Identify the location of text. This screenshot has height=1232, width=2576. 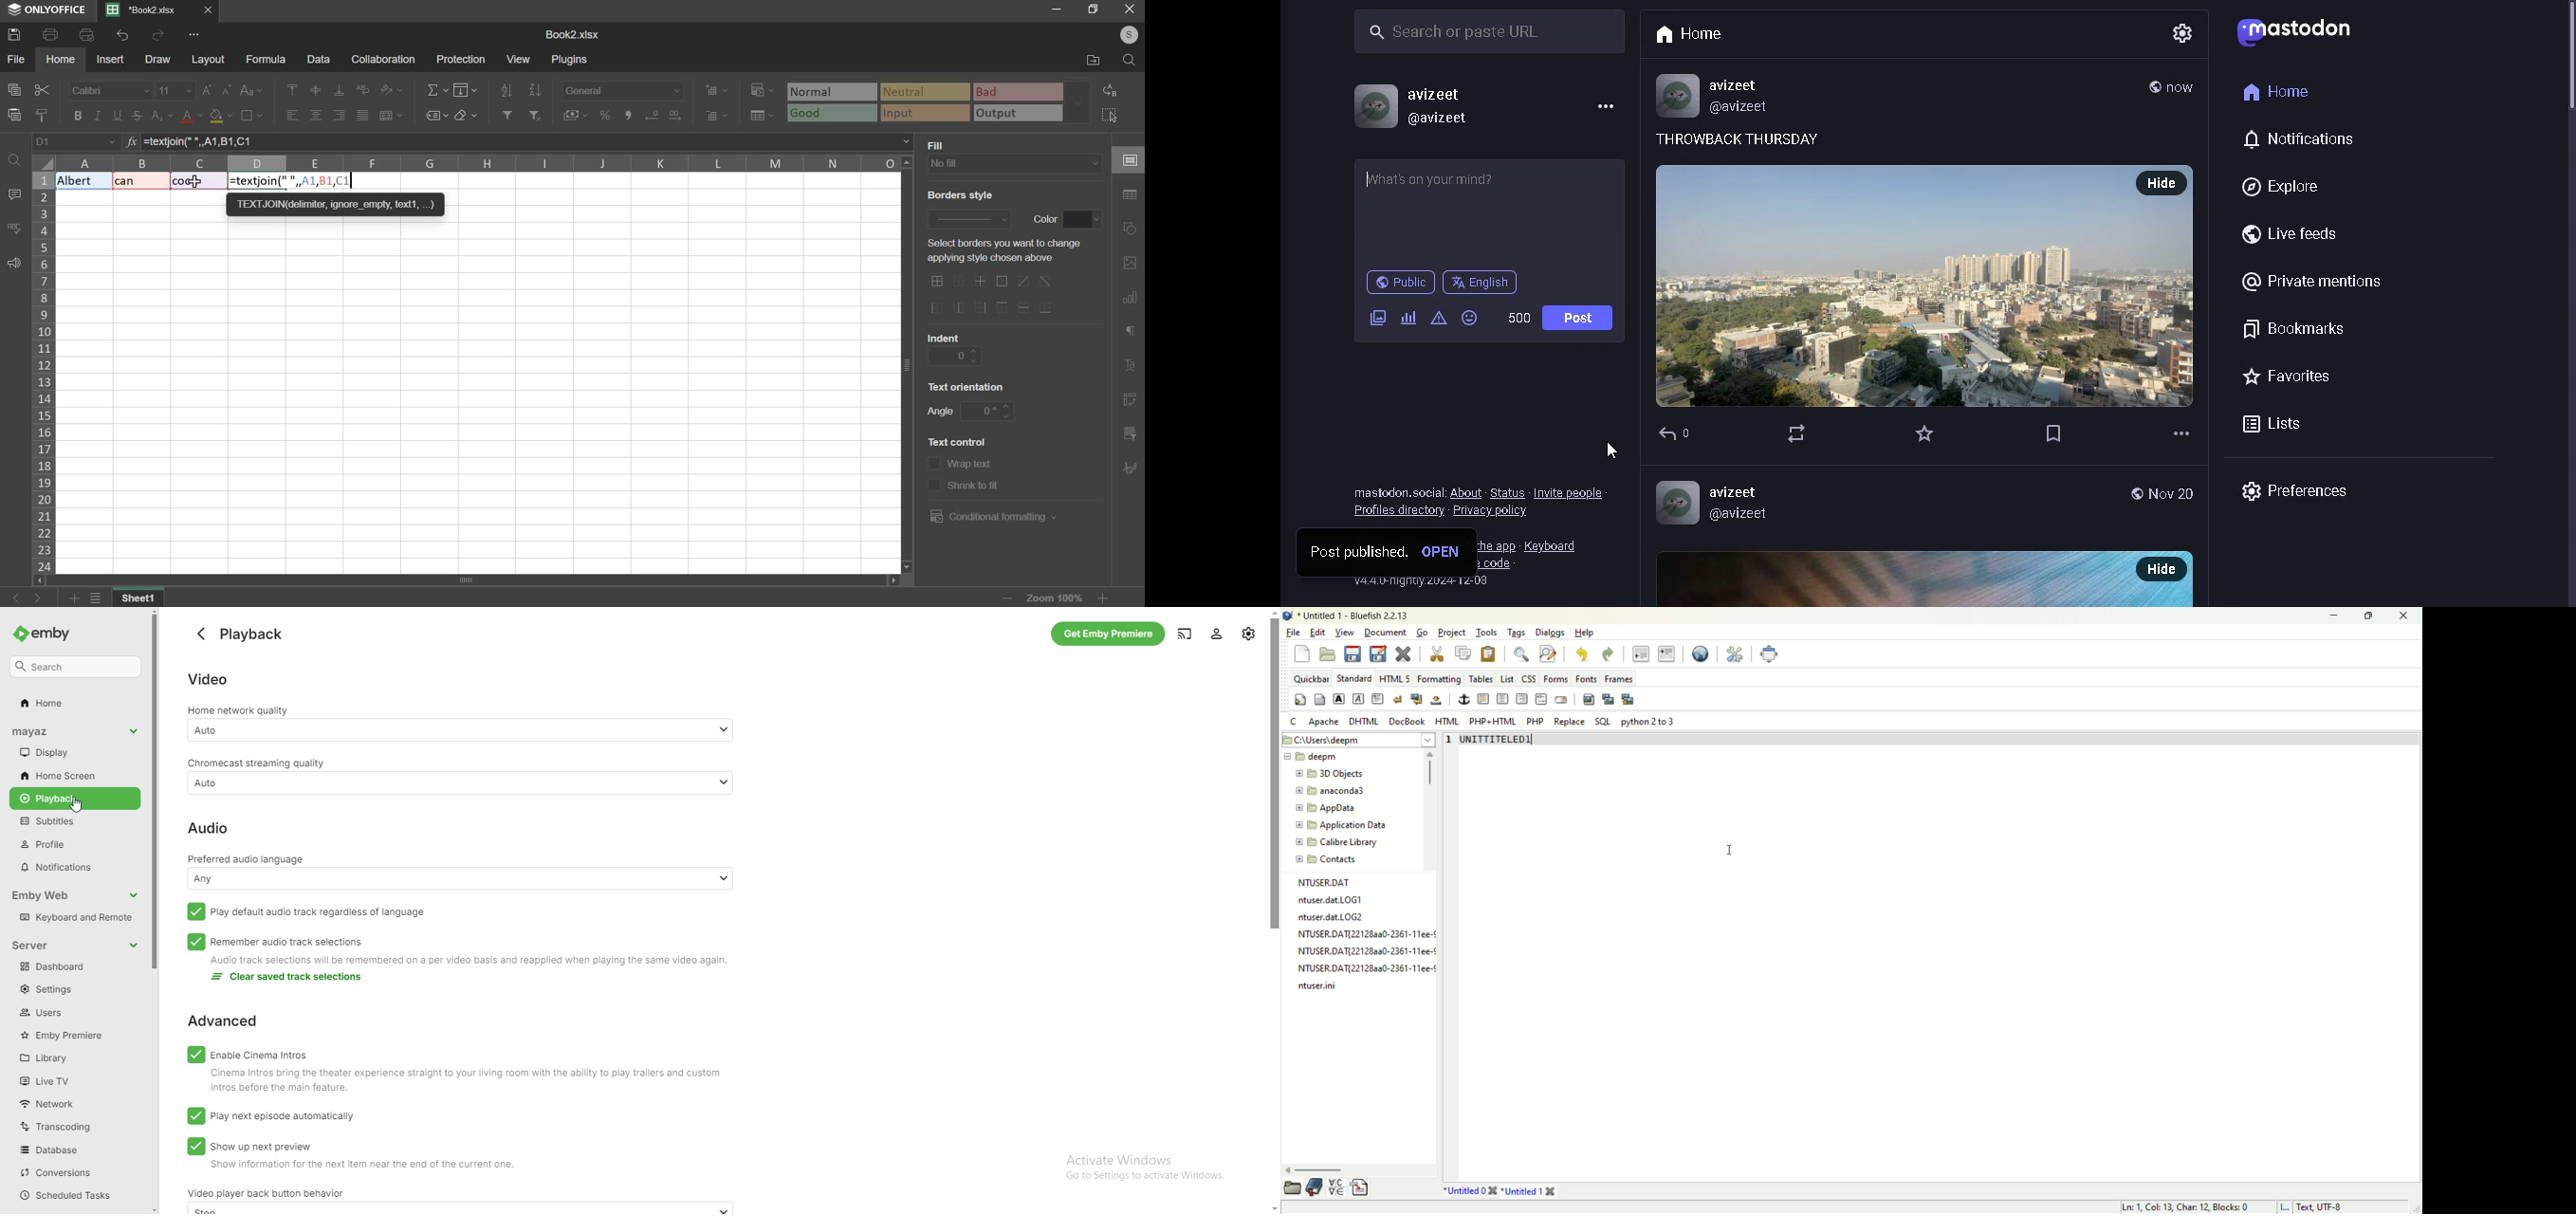
(1398, 493).